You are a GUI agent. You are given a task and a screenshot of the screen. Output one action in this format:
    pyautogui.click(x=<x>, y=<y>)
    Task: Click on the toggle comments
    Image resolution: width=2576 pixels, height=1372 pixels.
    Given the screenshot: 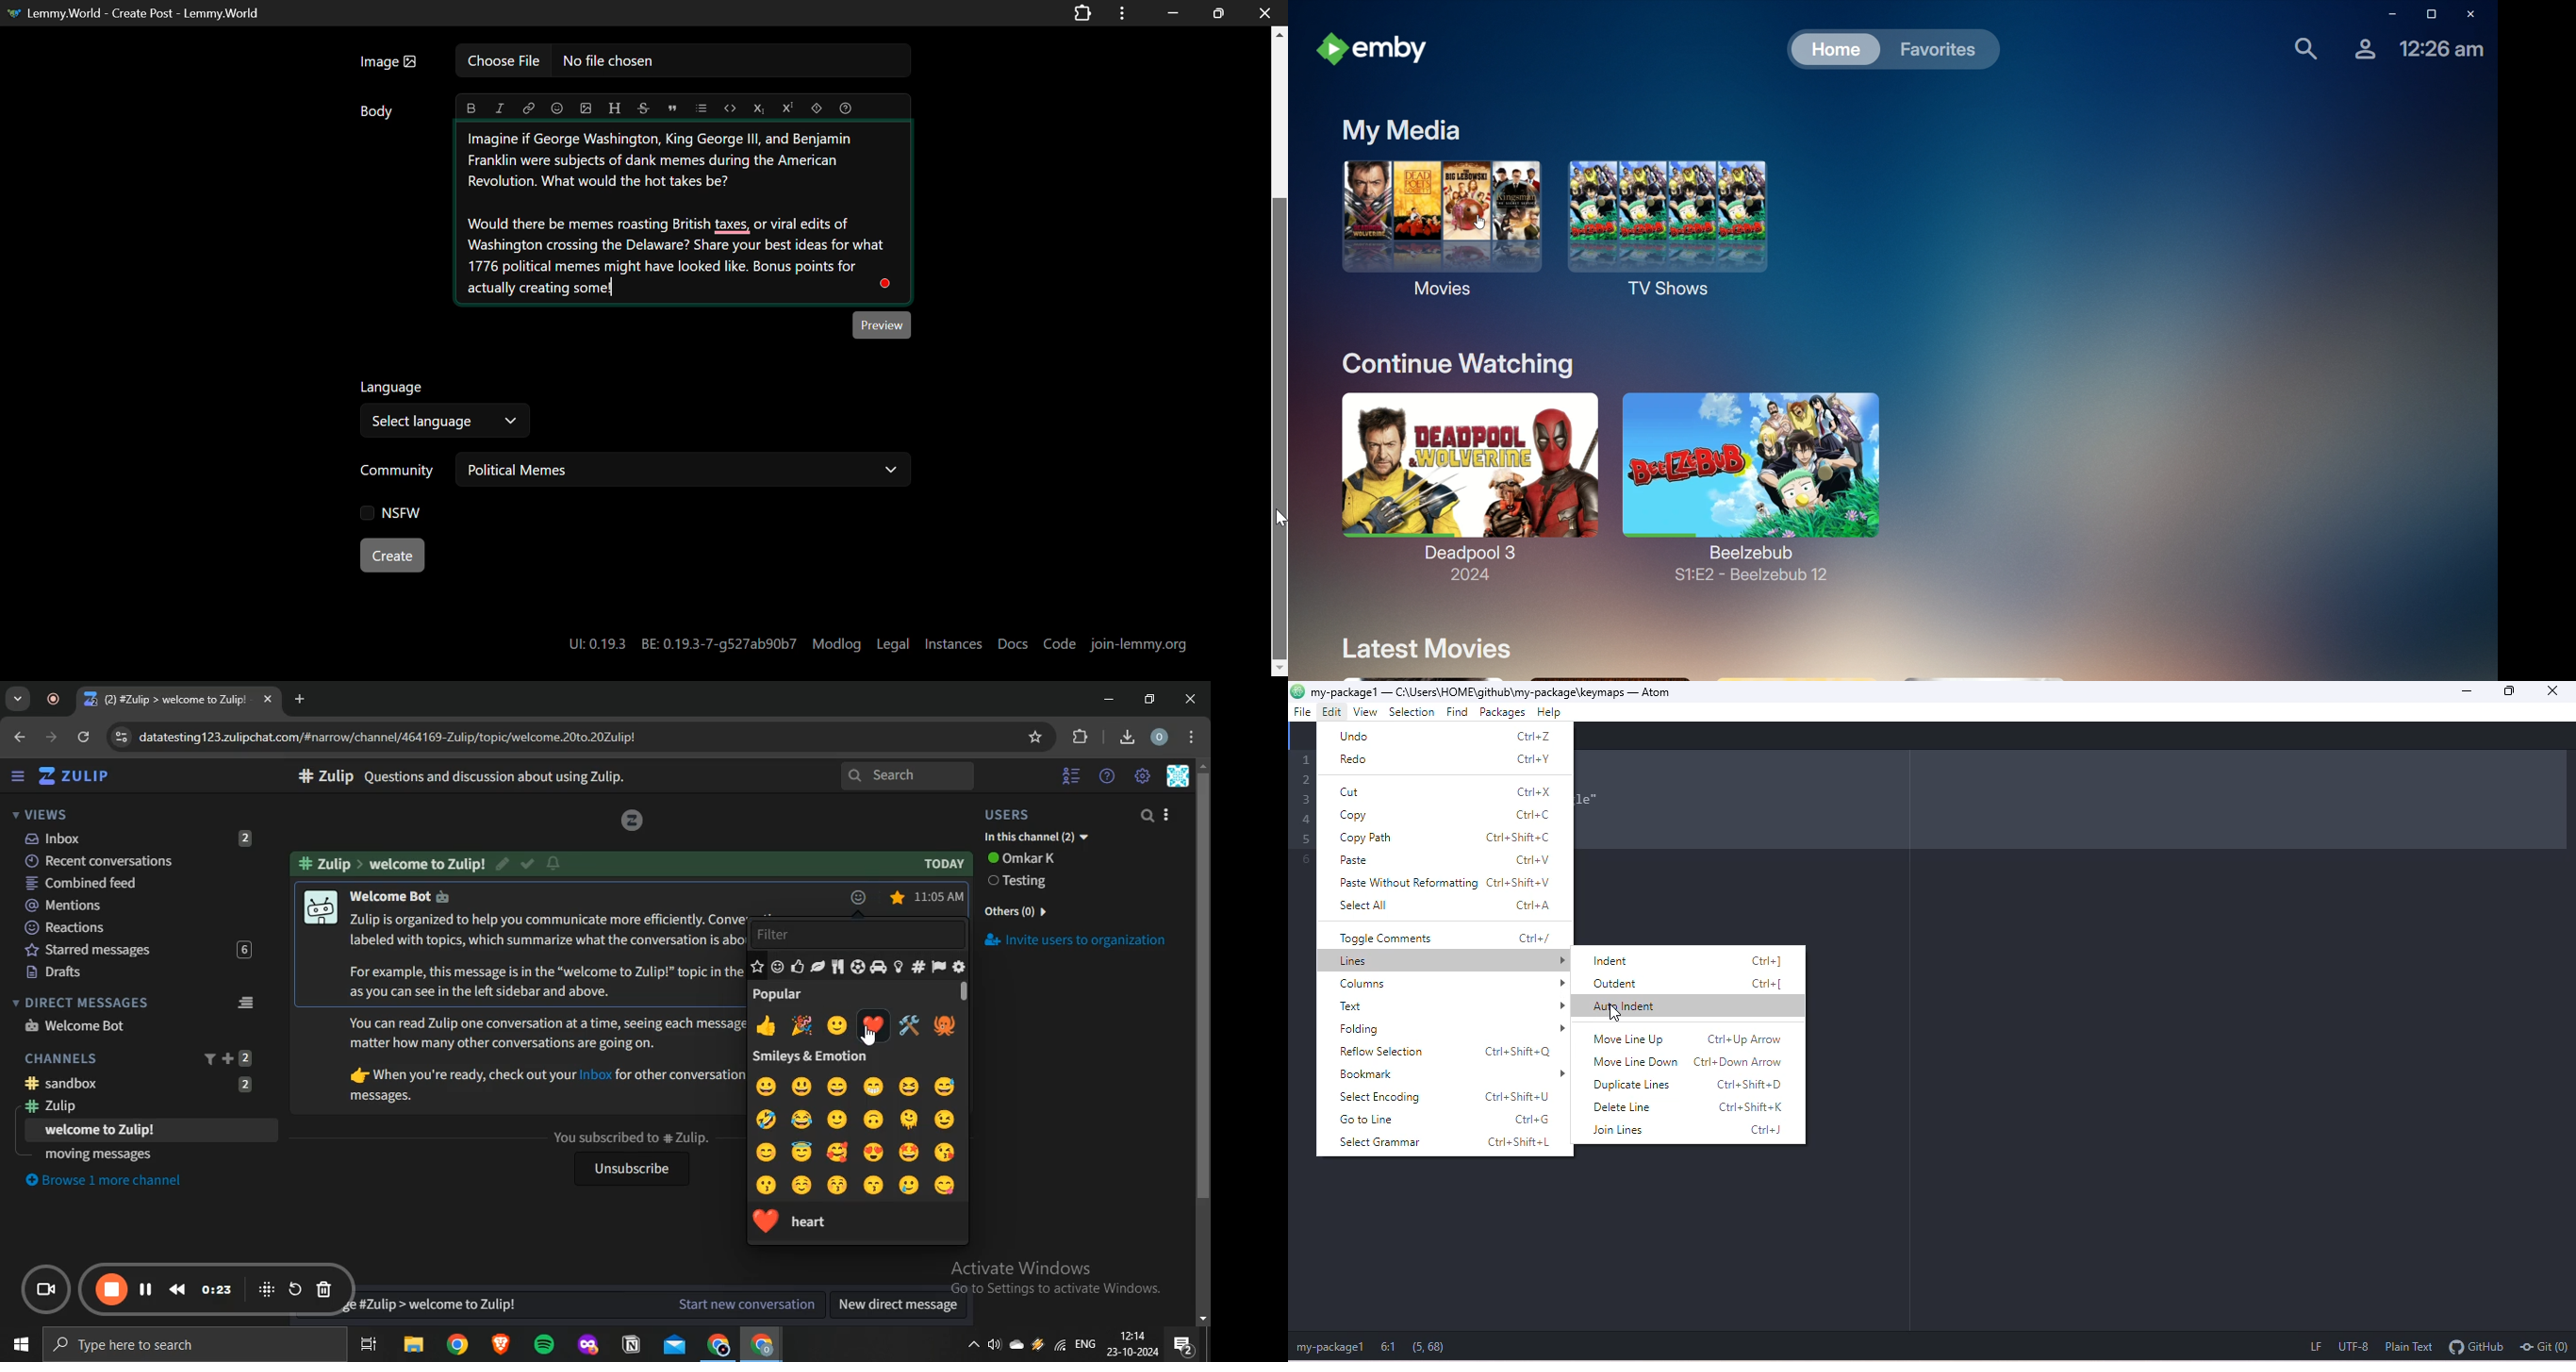 What is the action you would take?
    pyautogui.click(x=1445, y=938)
    